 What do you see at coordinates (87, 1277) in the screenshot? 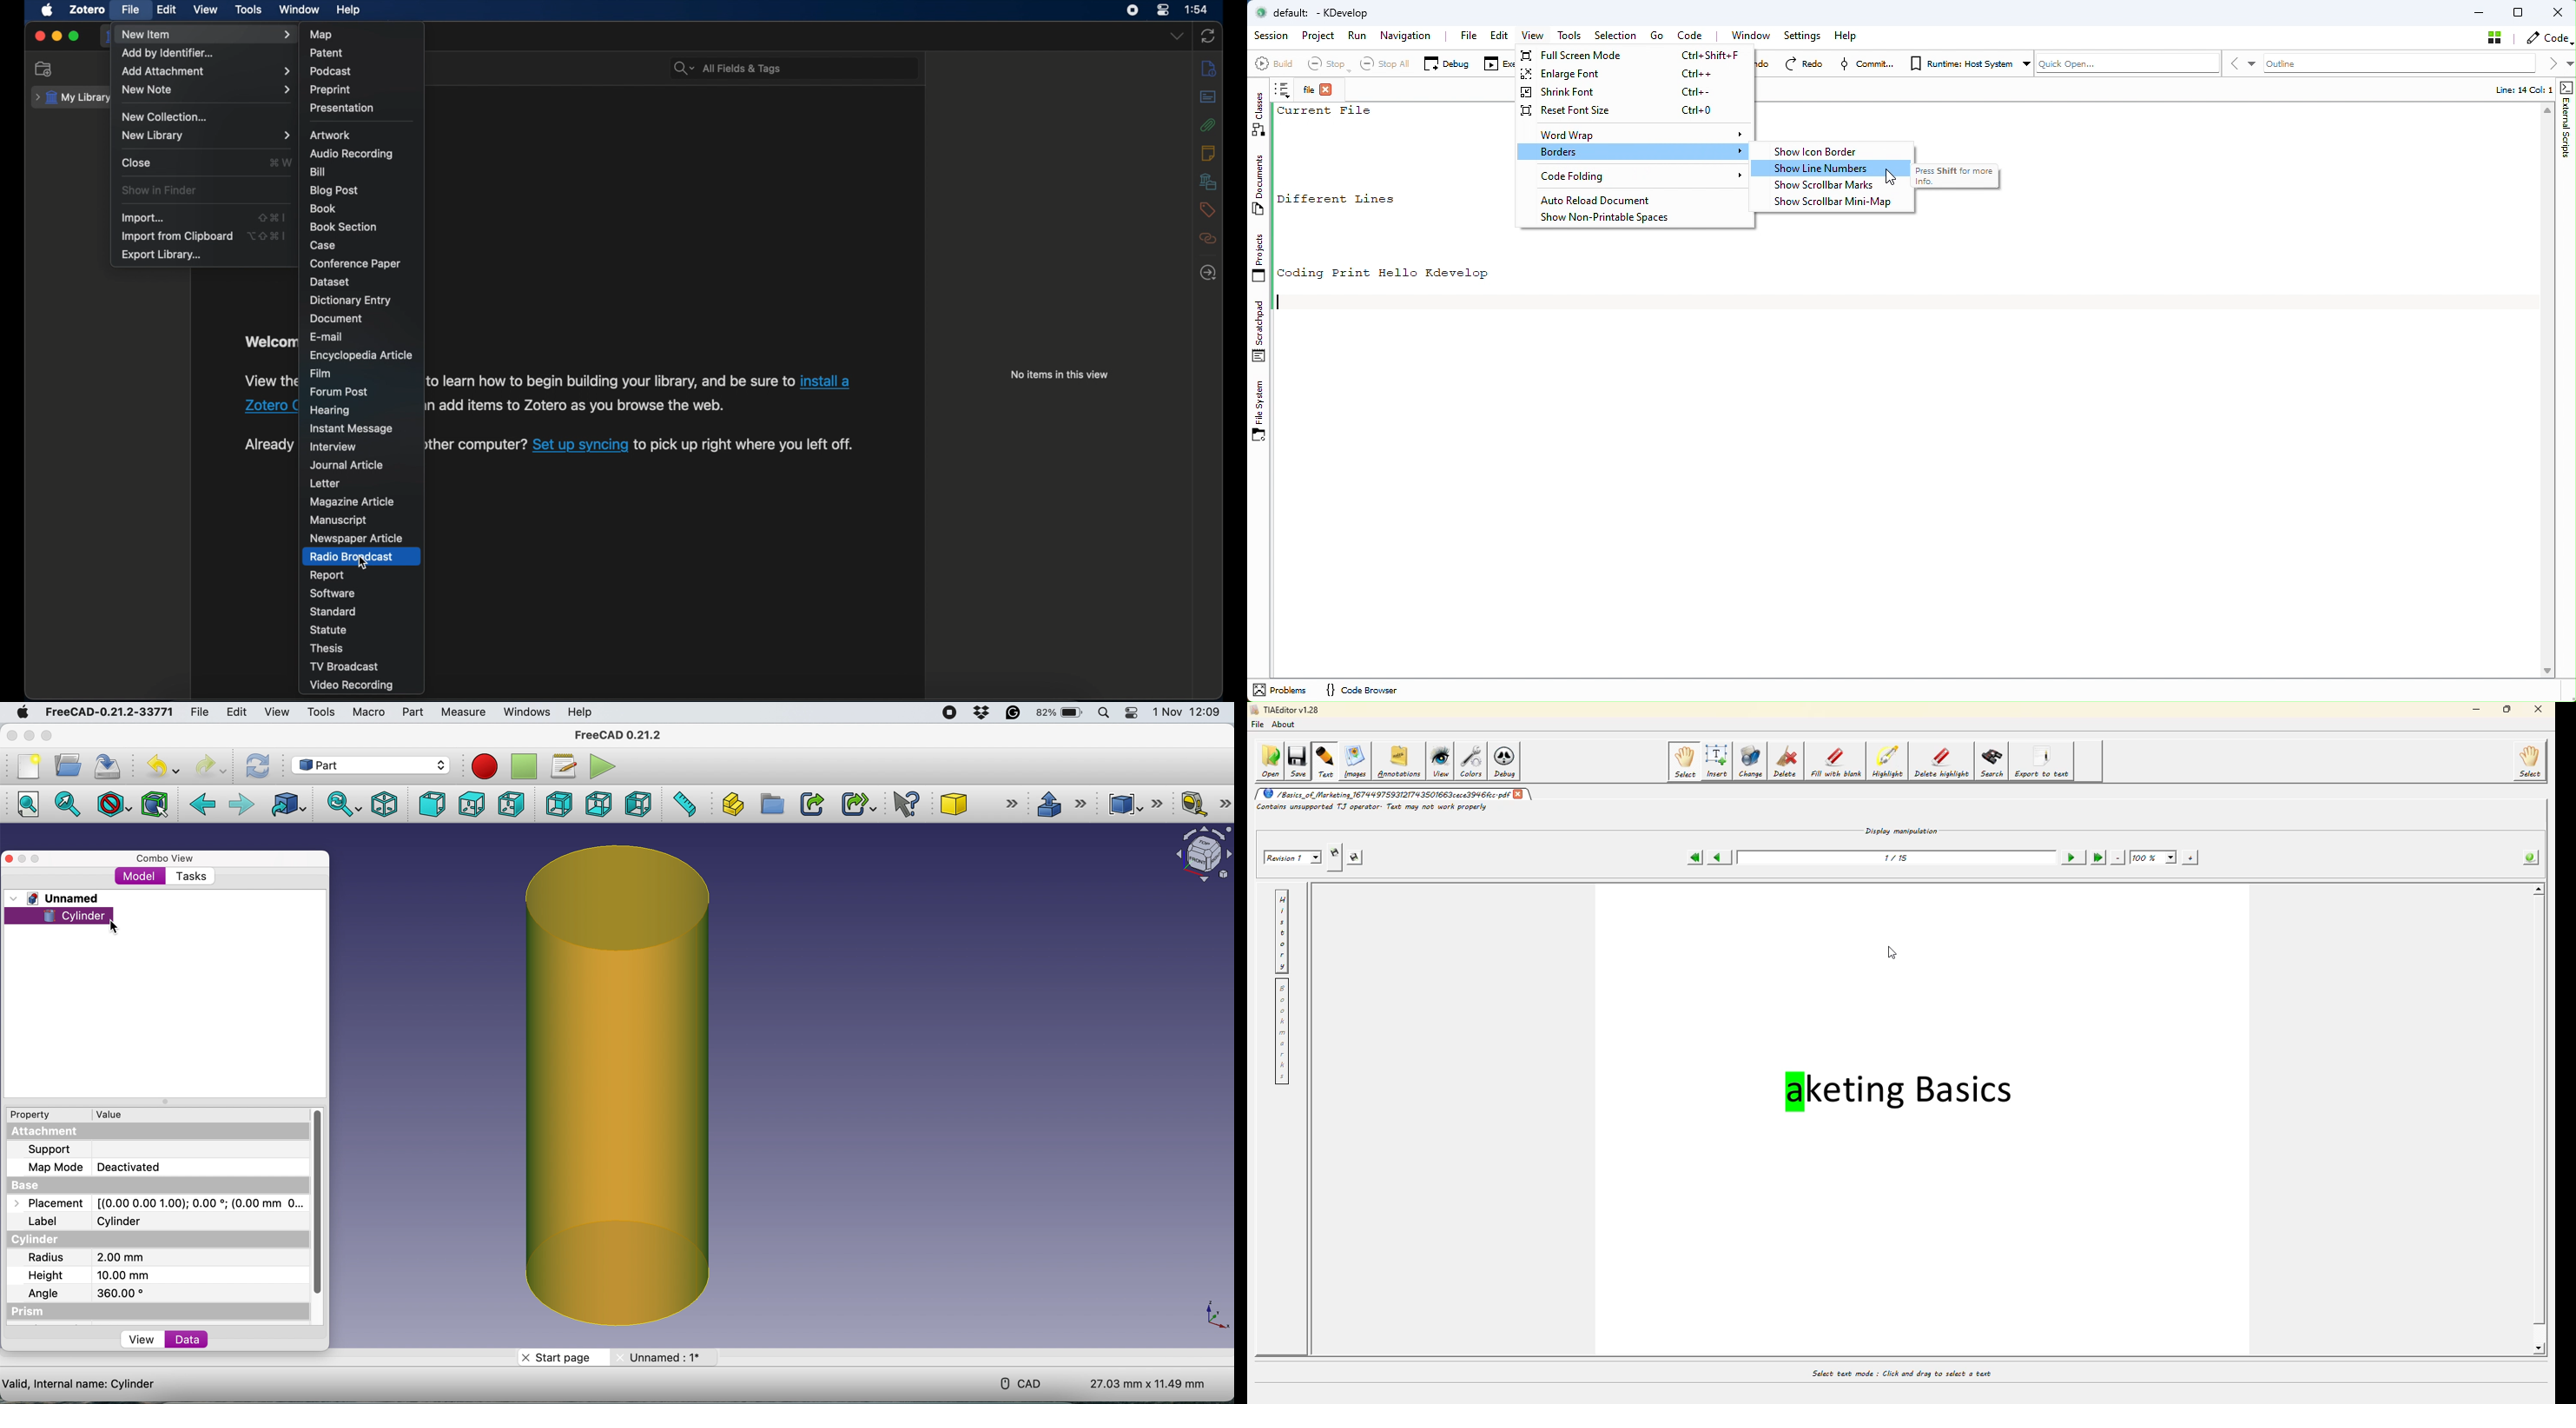
I see `height` at bounding box center [87, 1277].